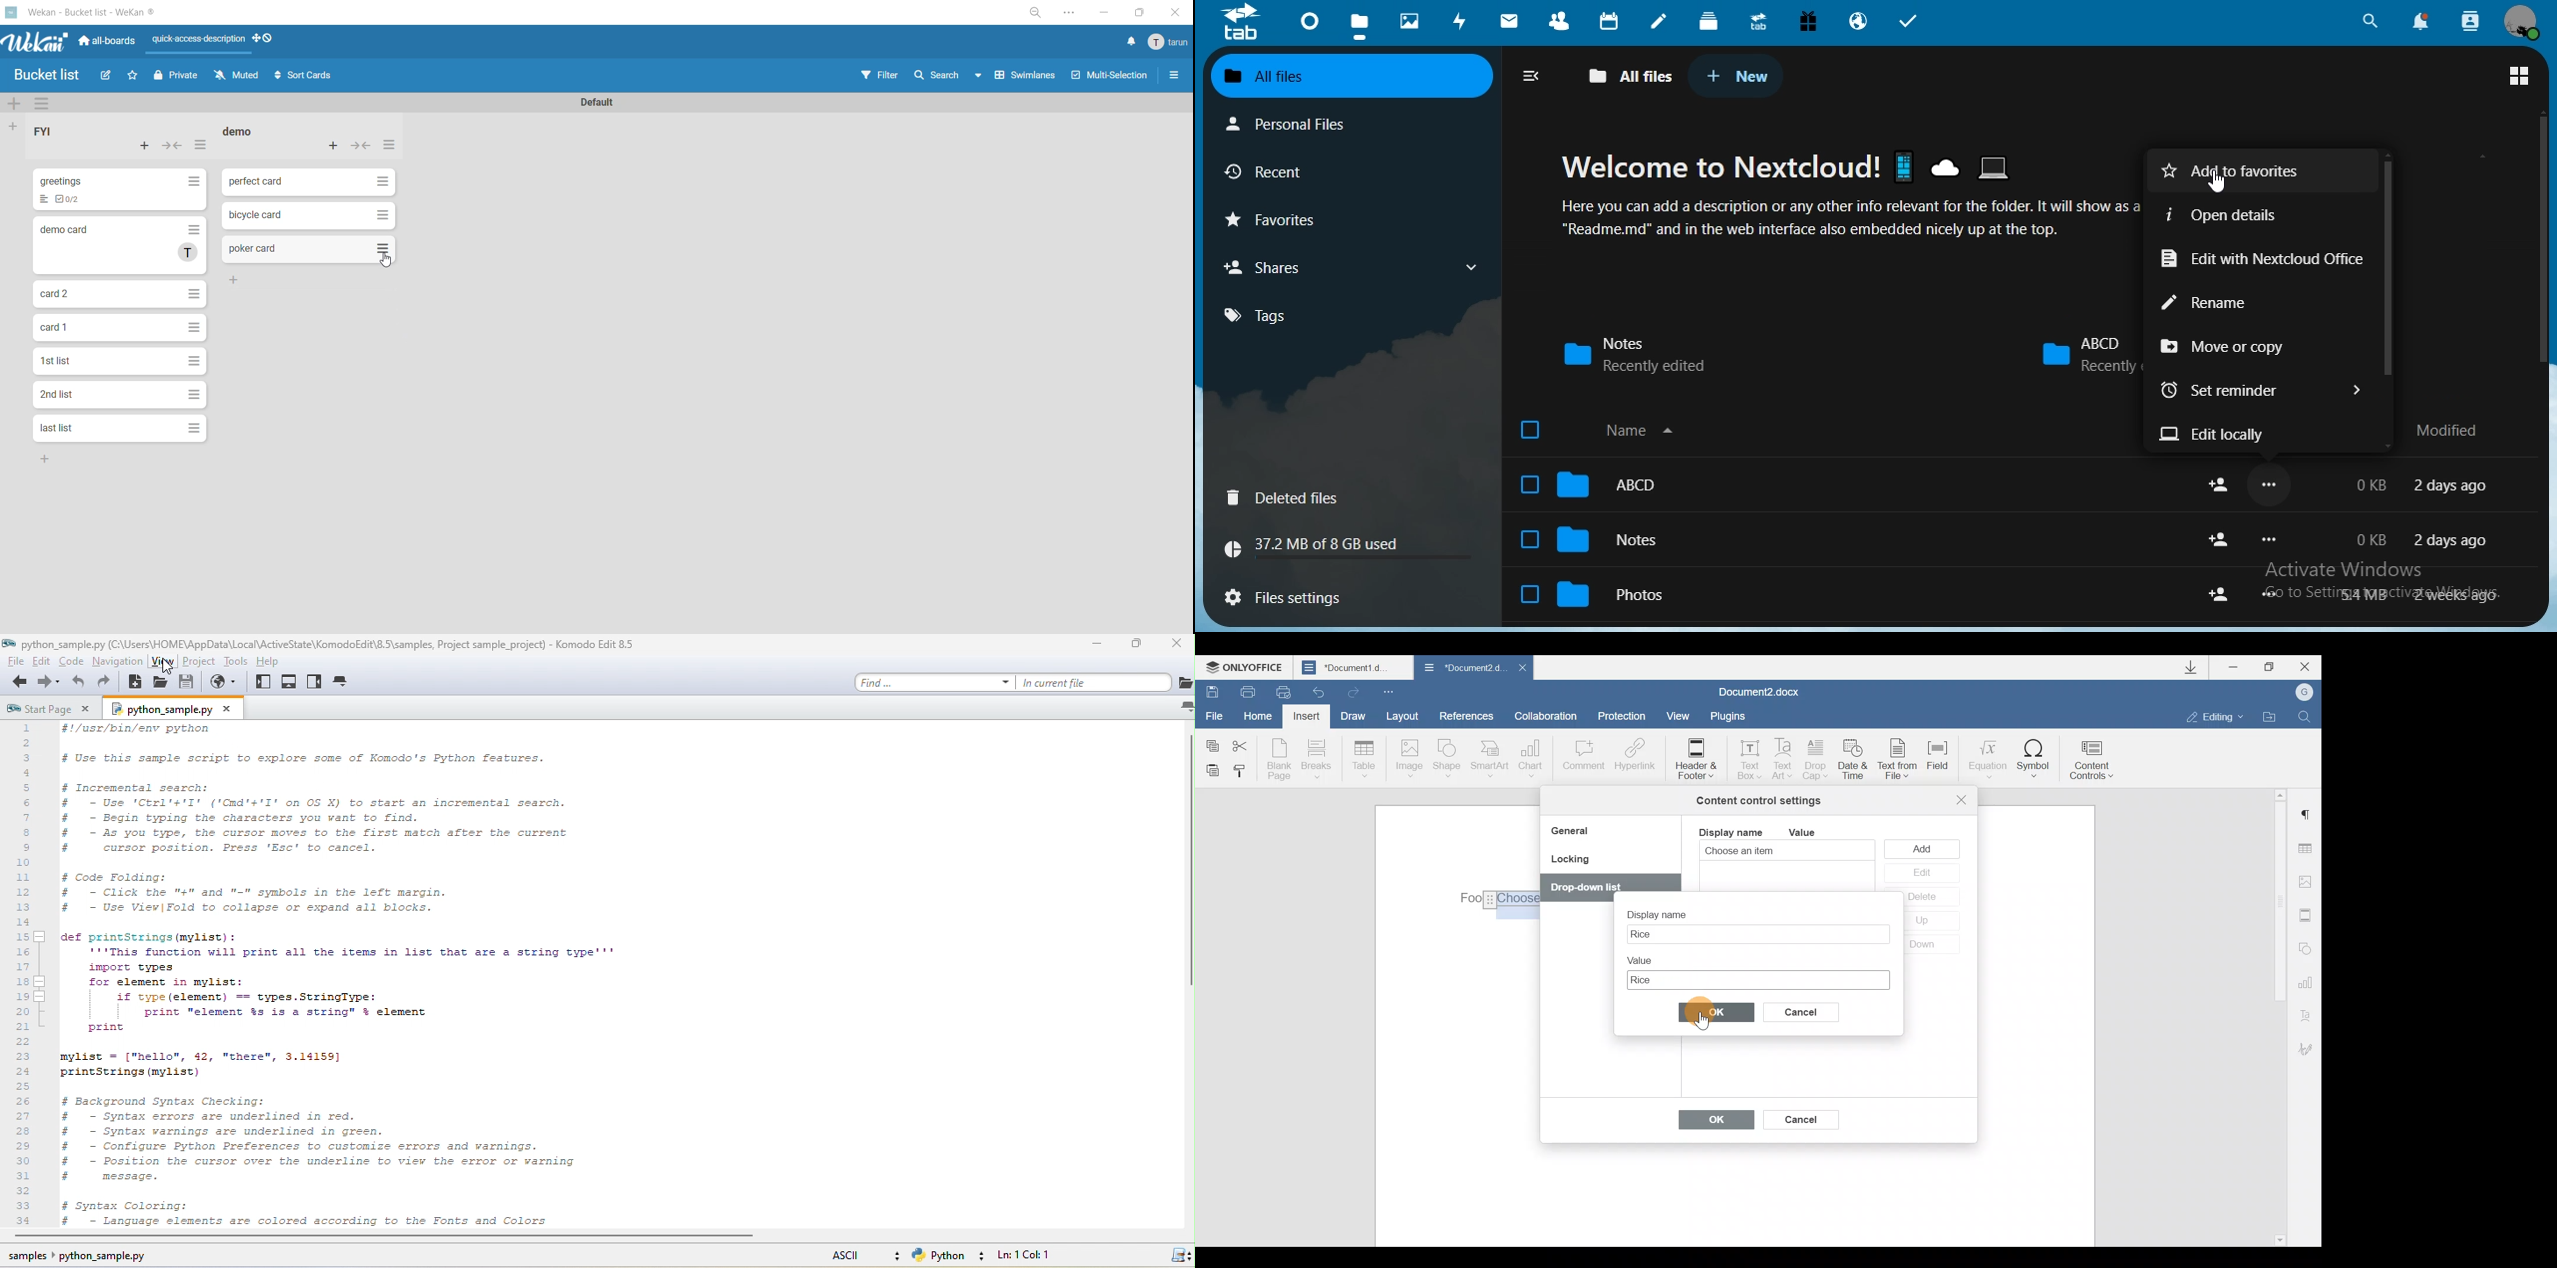  I want to click on Downloads, so click(2195, 667).